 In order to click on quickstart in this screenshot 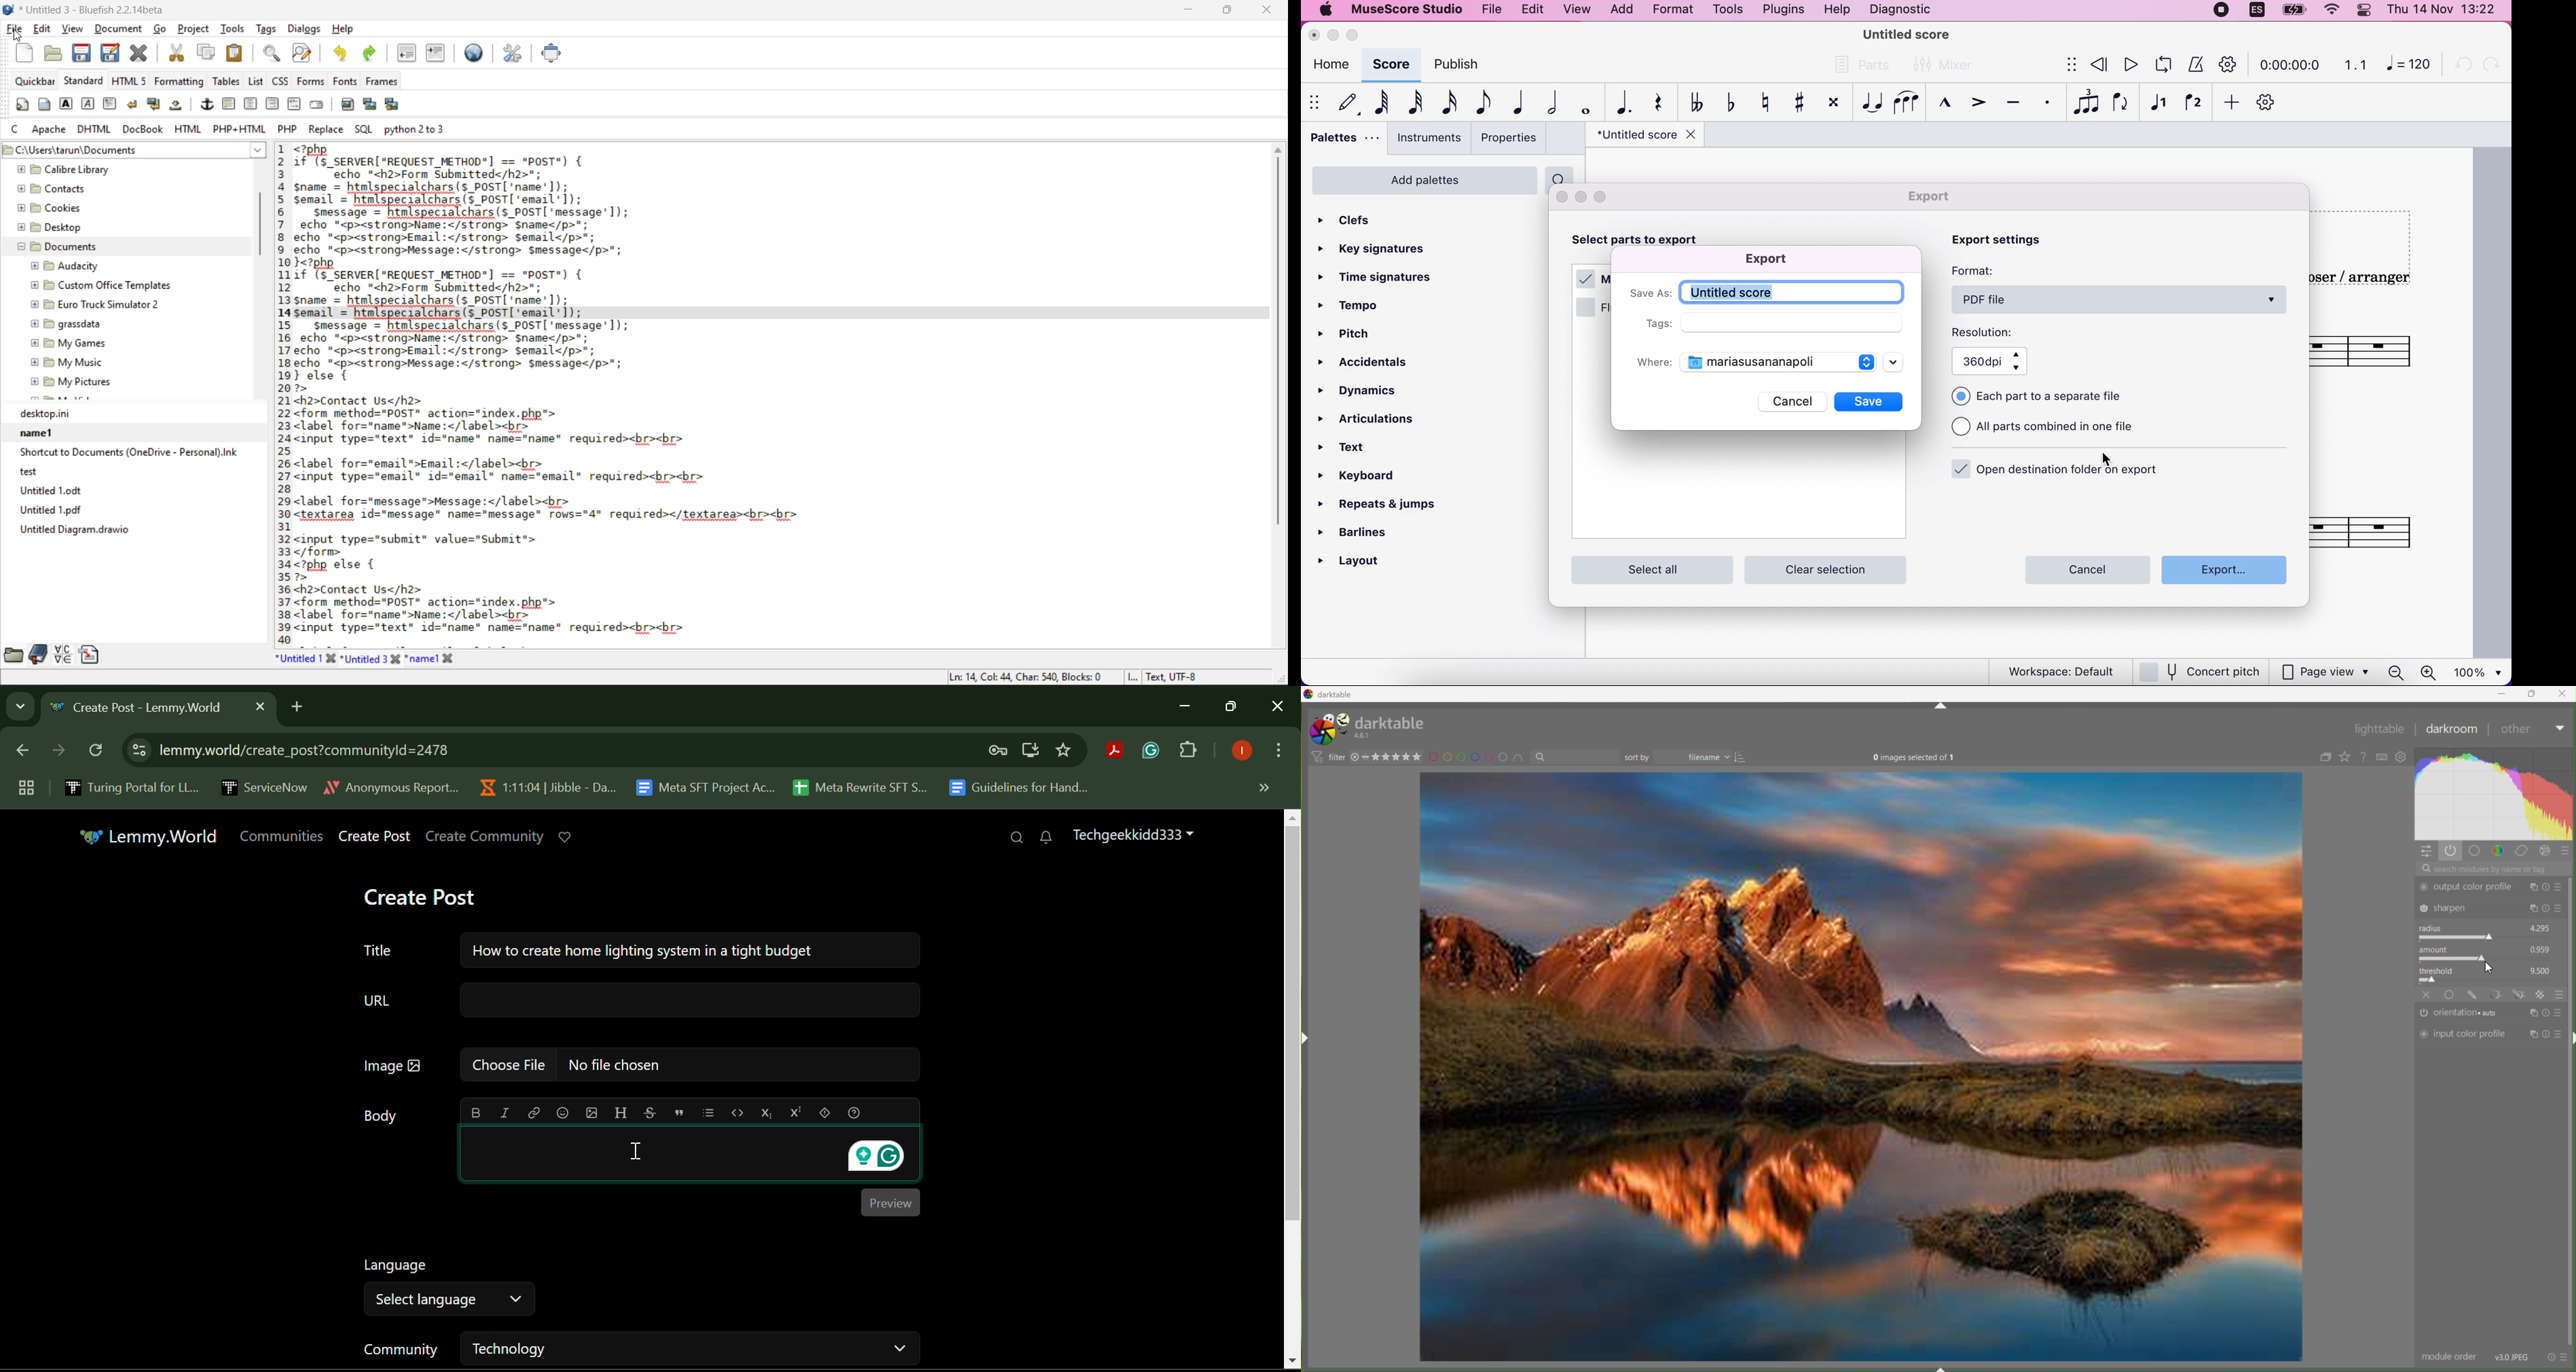, I will do `click(21, 106)`.